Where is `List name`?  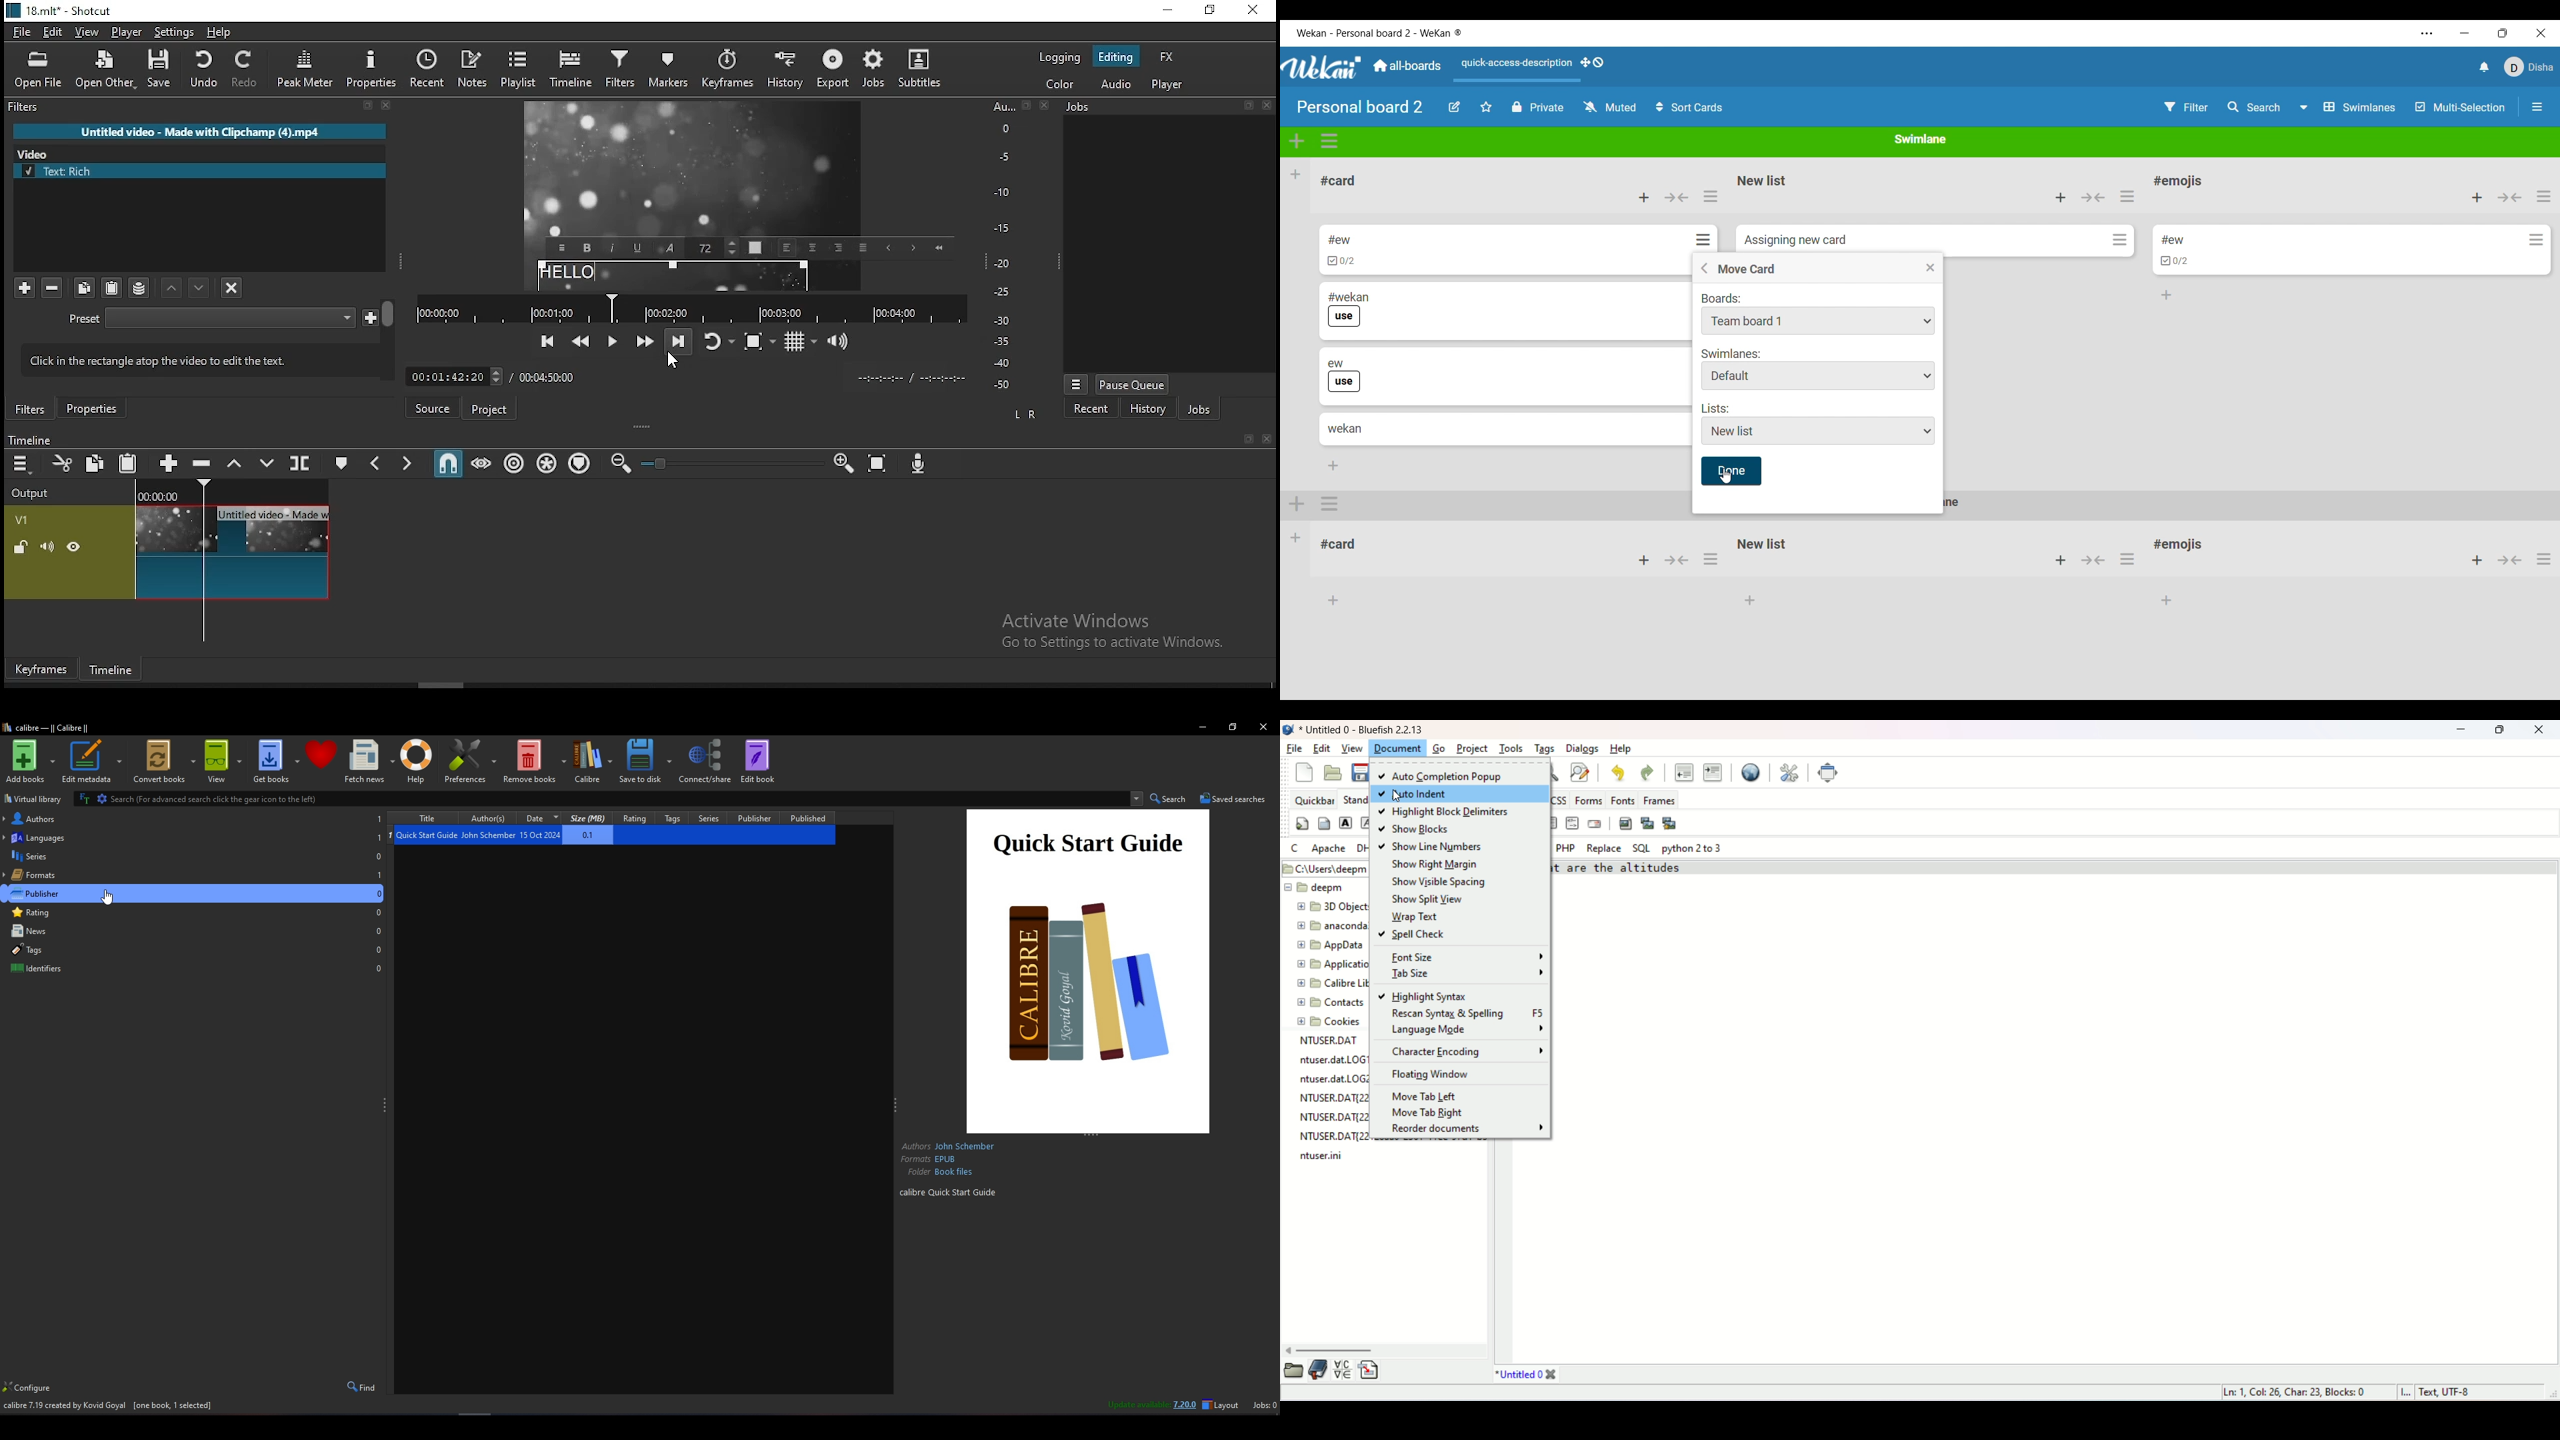
List name is located at coordinates (2178, 182).